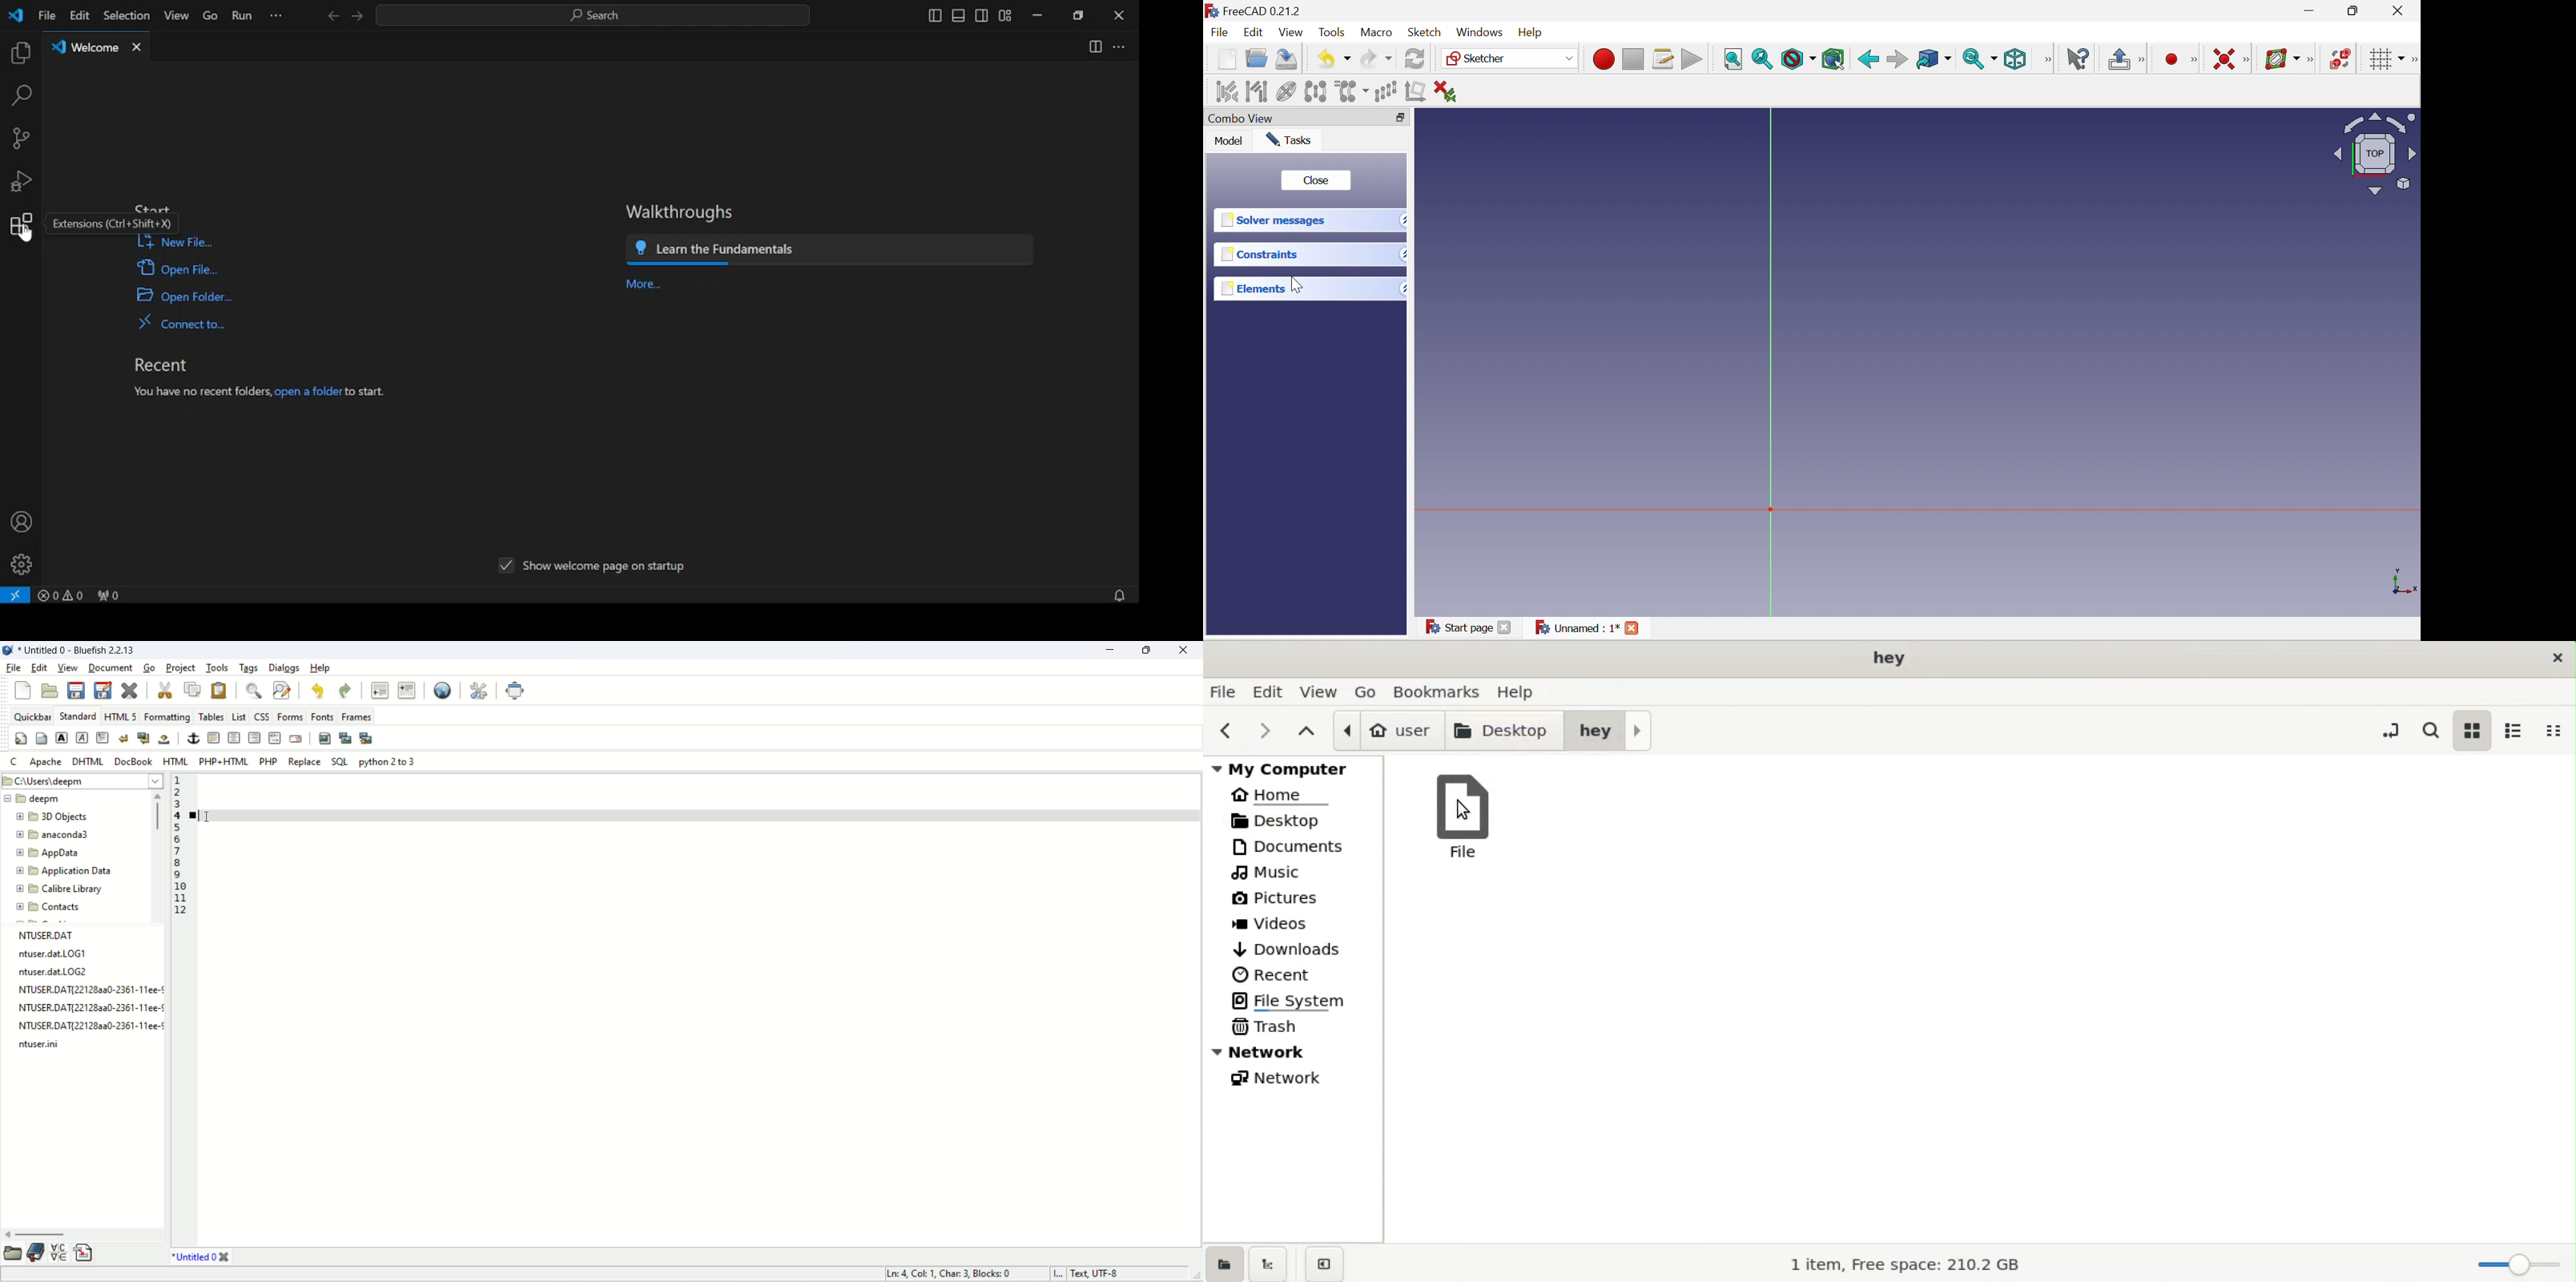 Image resolution: width=2576 pixels, height=1288 pixels. Describe the element at coordinates (1692, 60) in the screenshot. I see `Execute macro` at that location.